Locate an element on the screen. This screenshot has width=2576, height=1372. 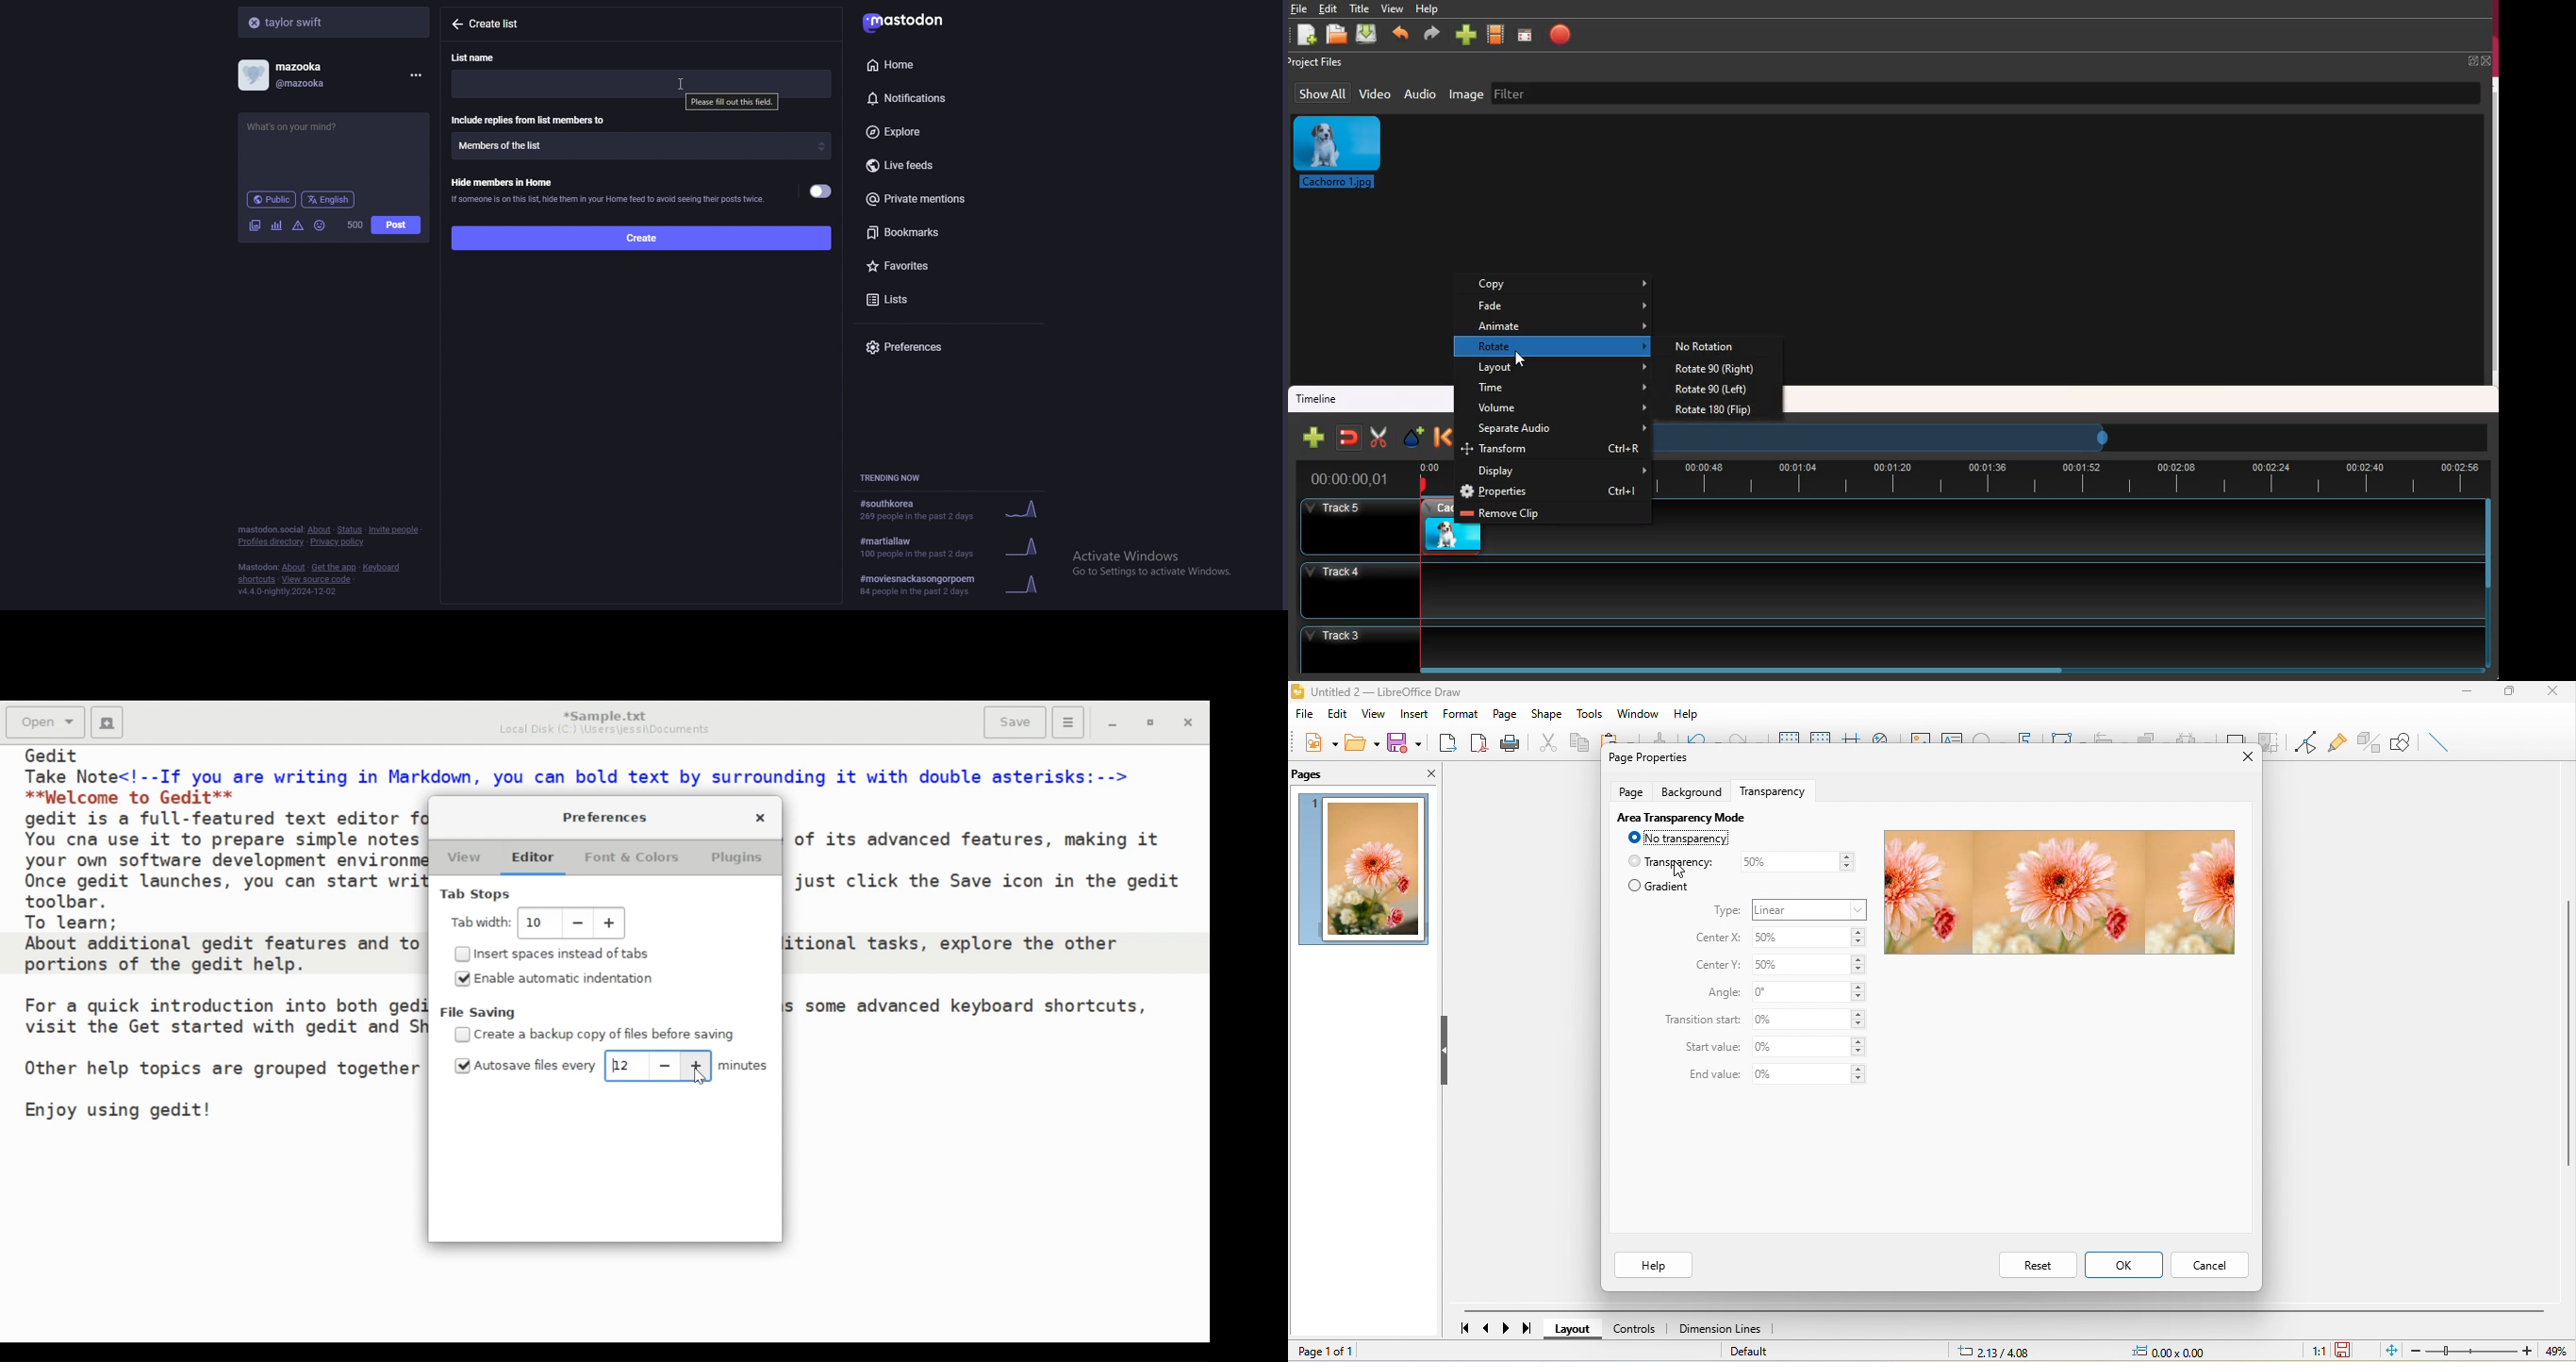
toggle is located at coordinates (822, 192).